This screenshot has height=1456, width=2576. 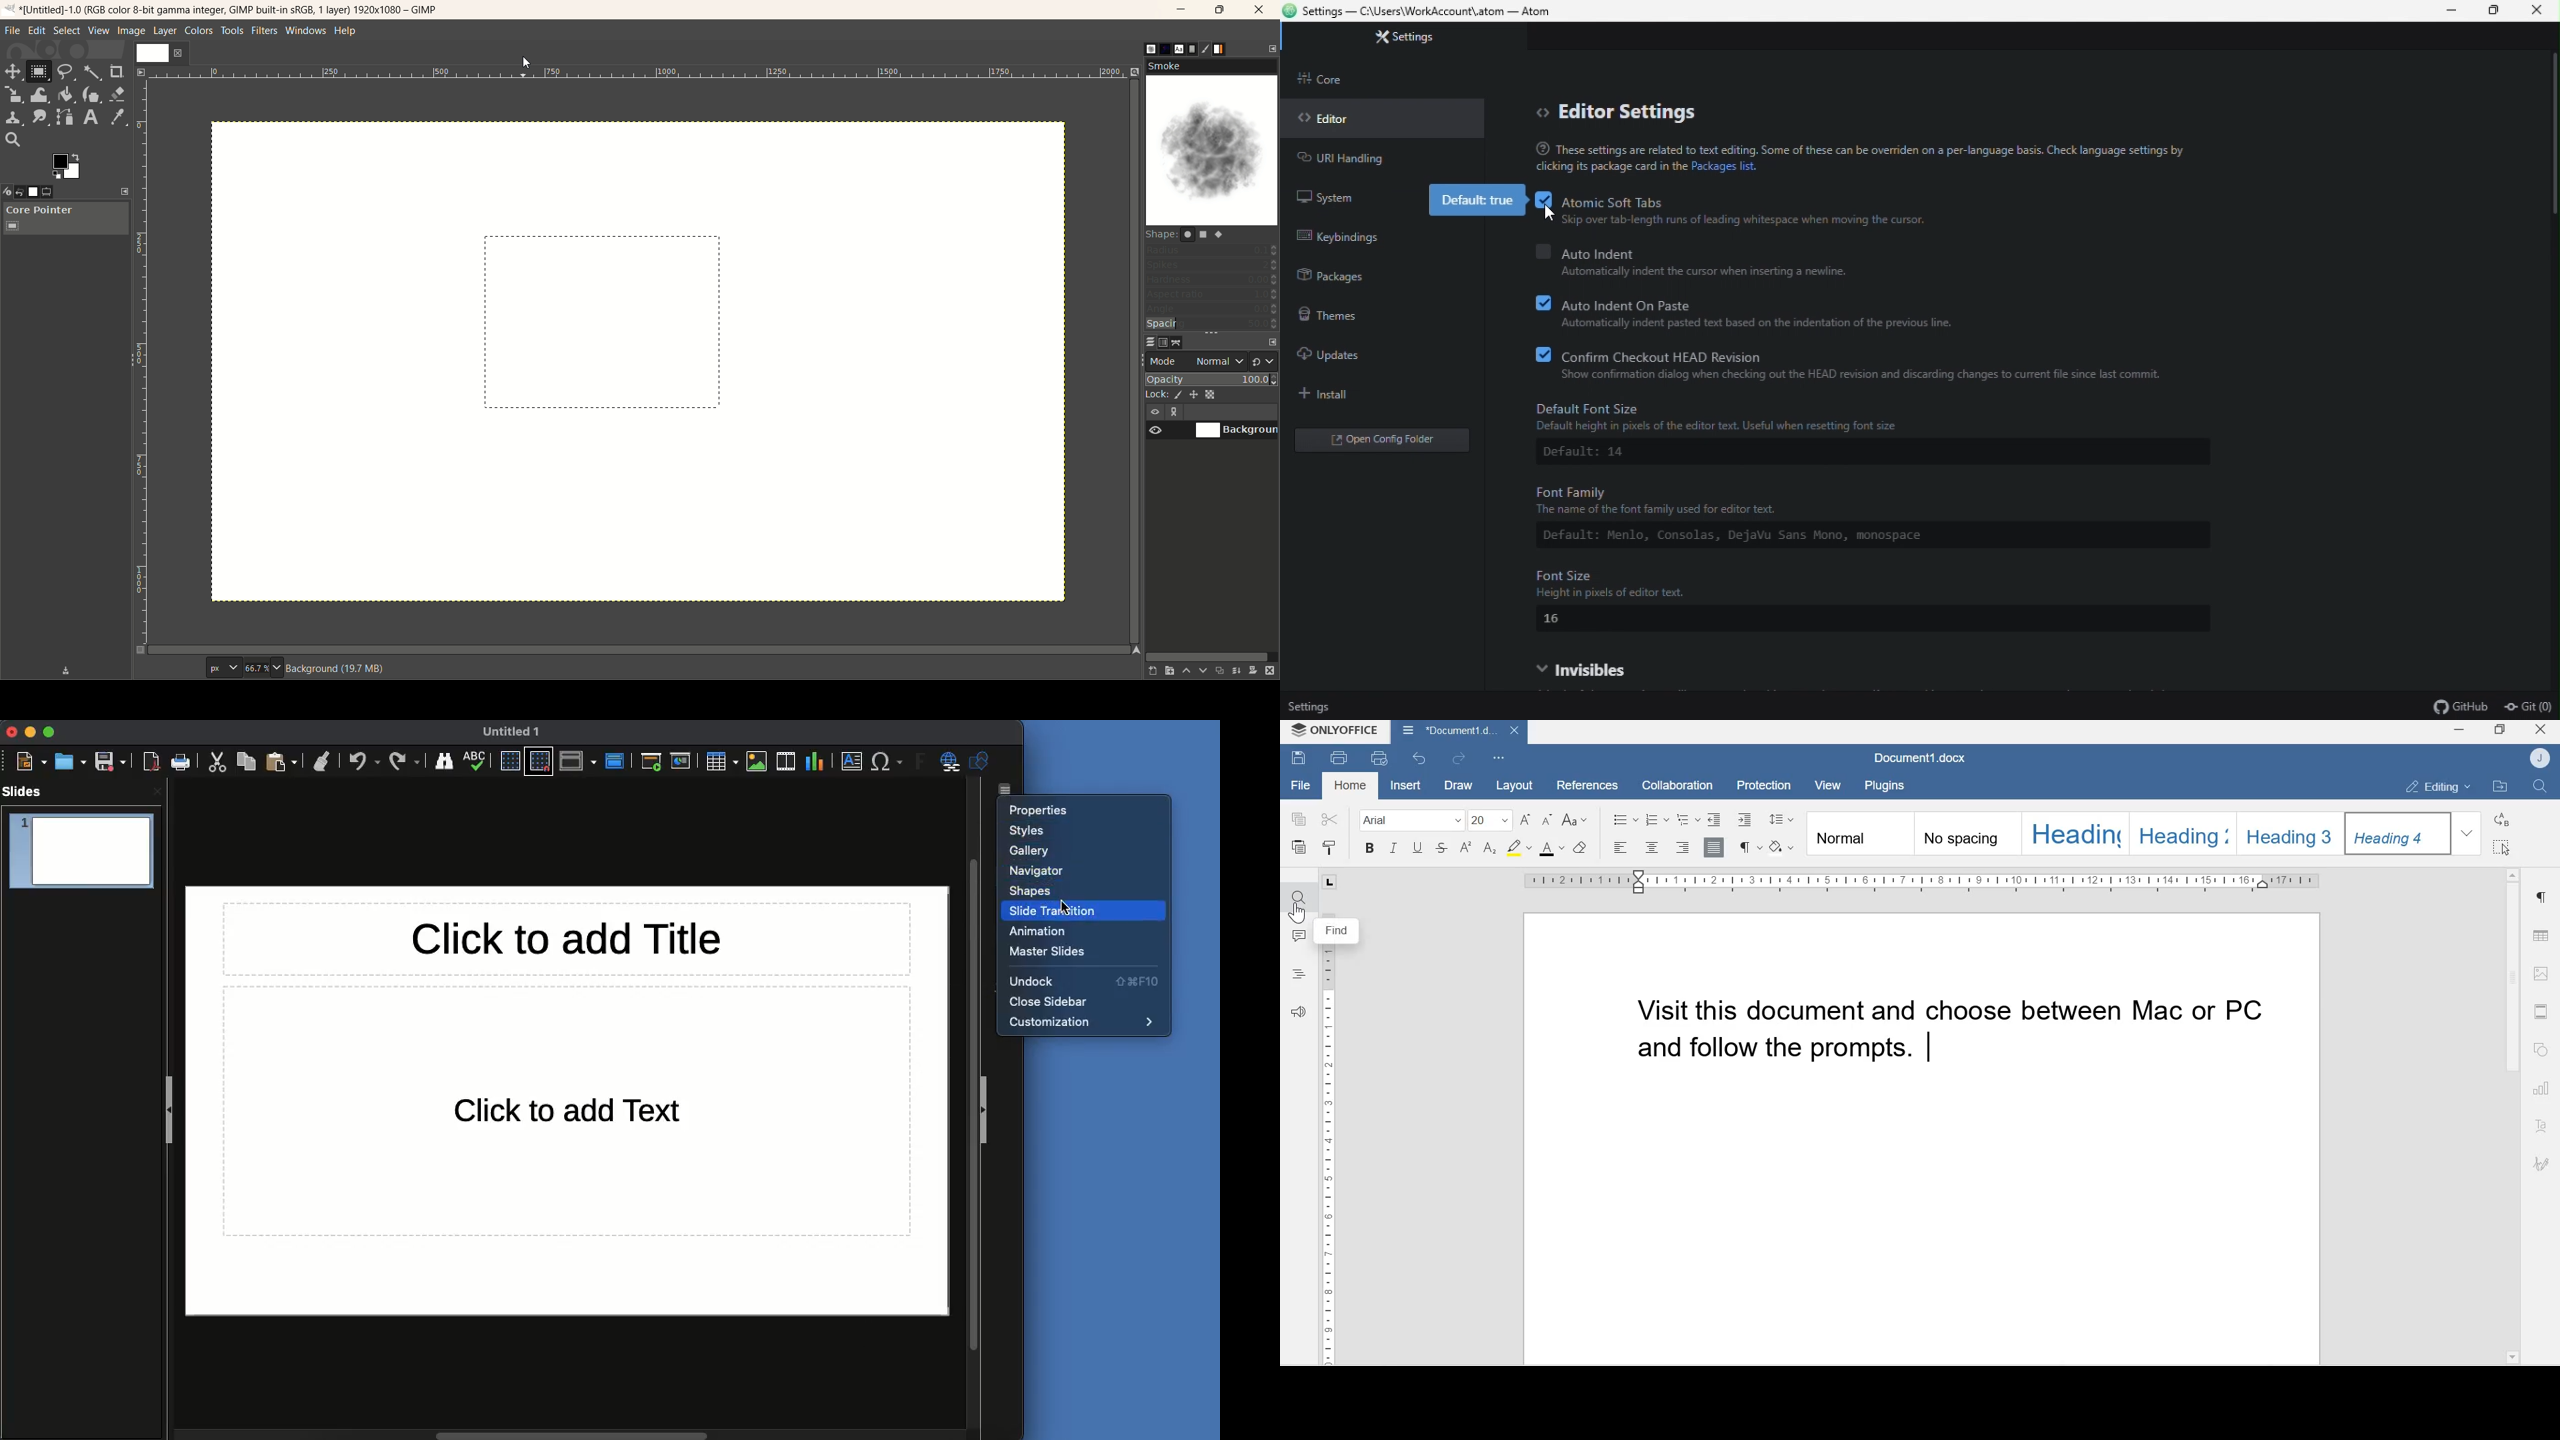 I want to click on Start from first slide, so click(x=650, y=762).